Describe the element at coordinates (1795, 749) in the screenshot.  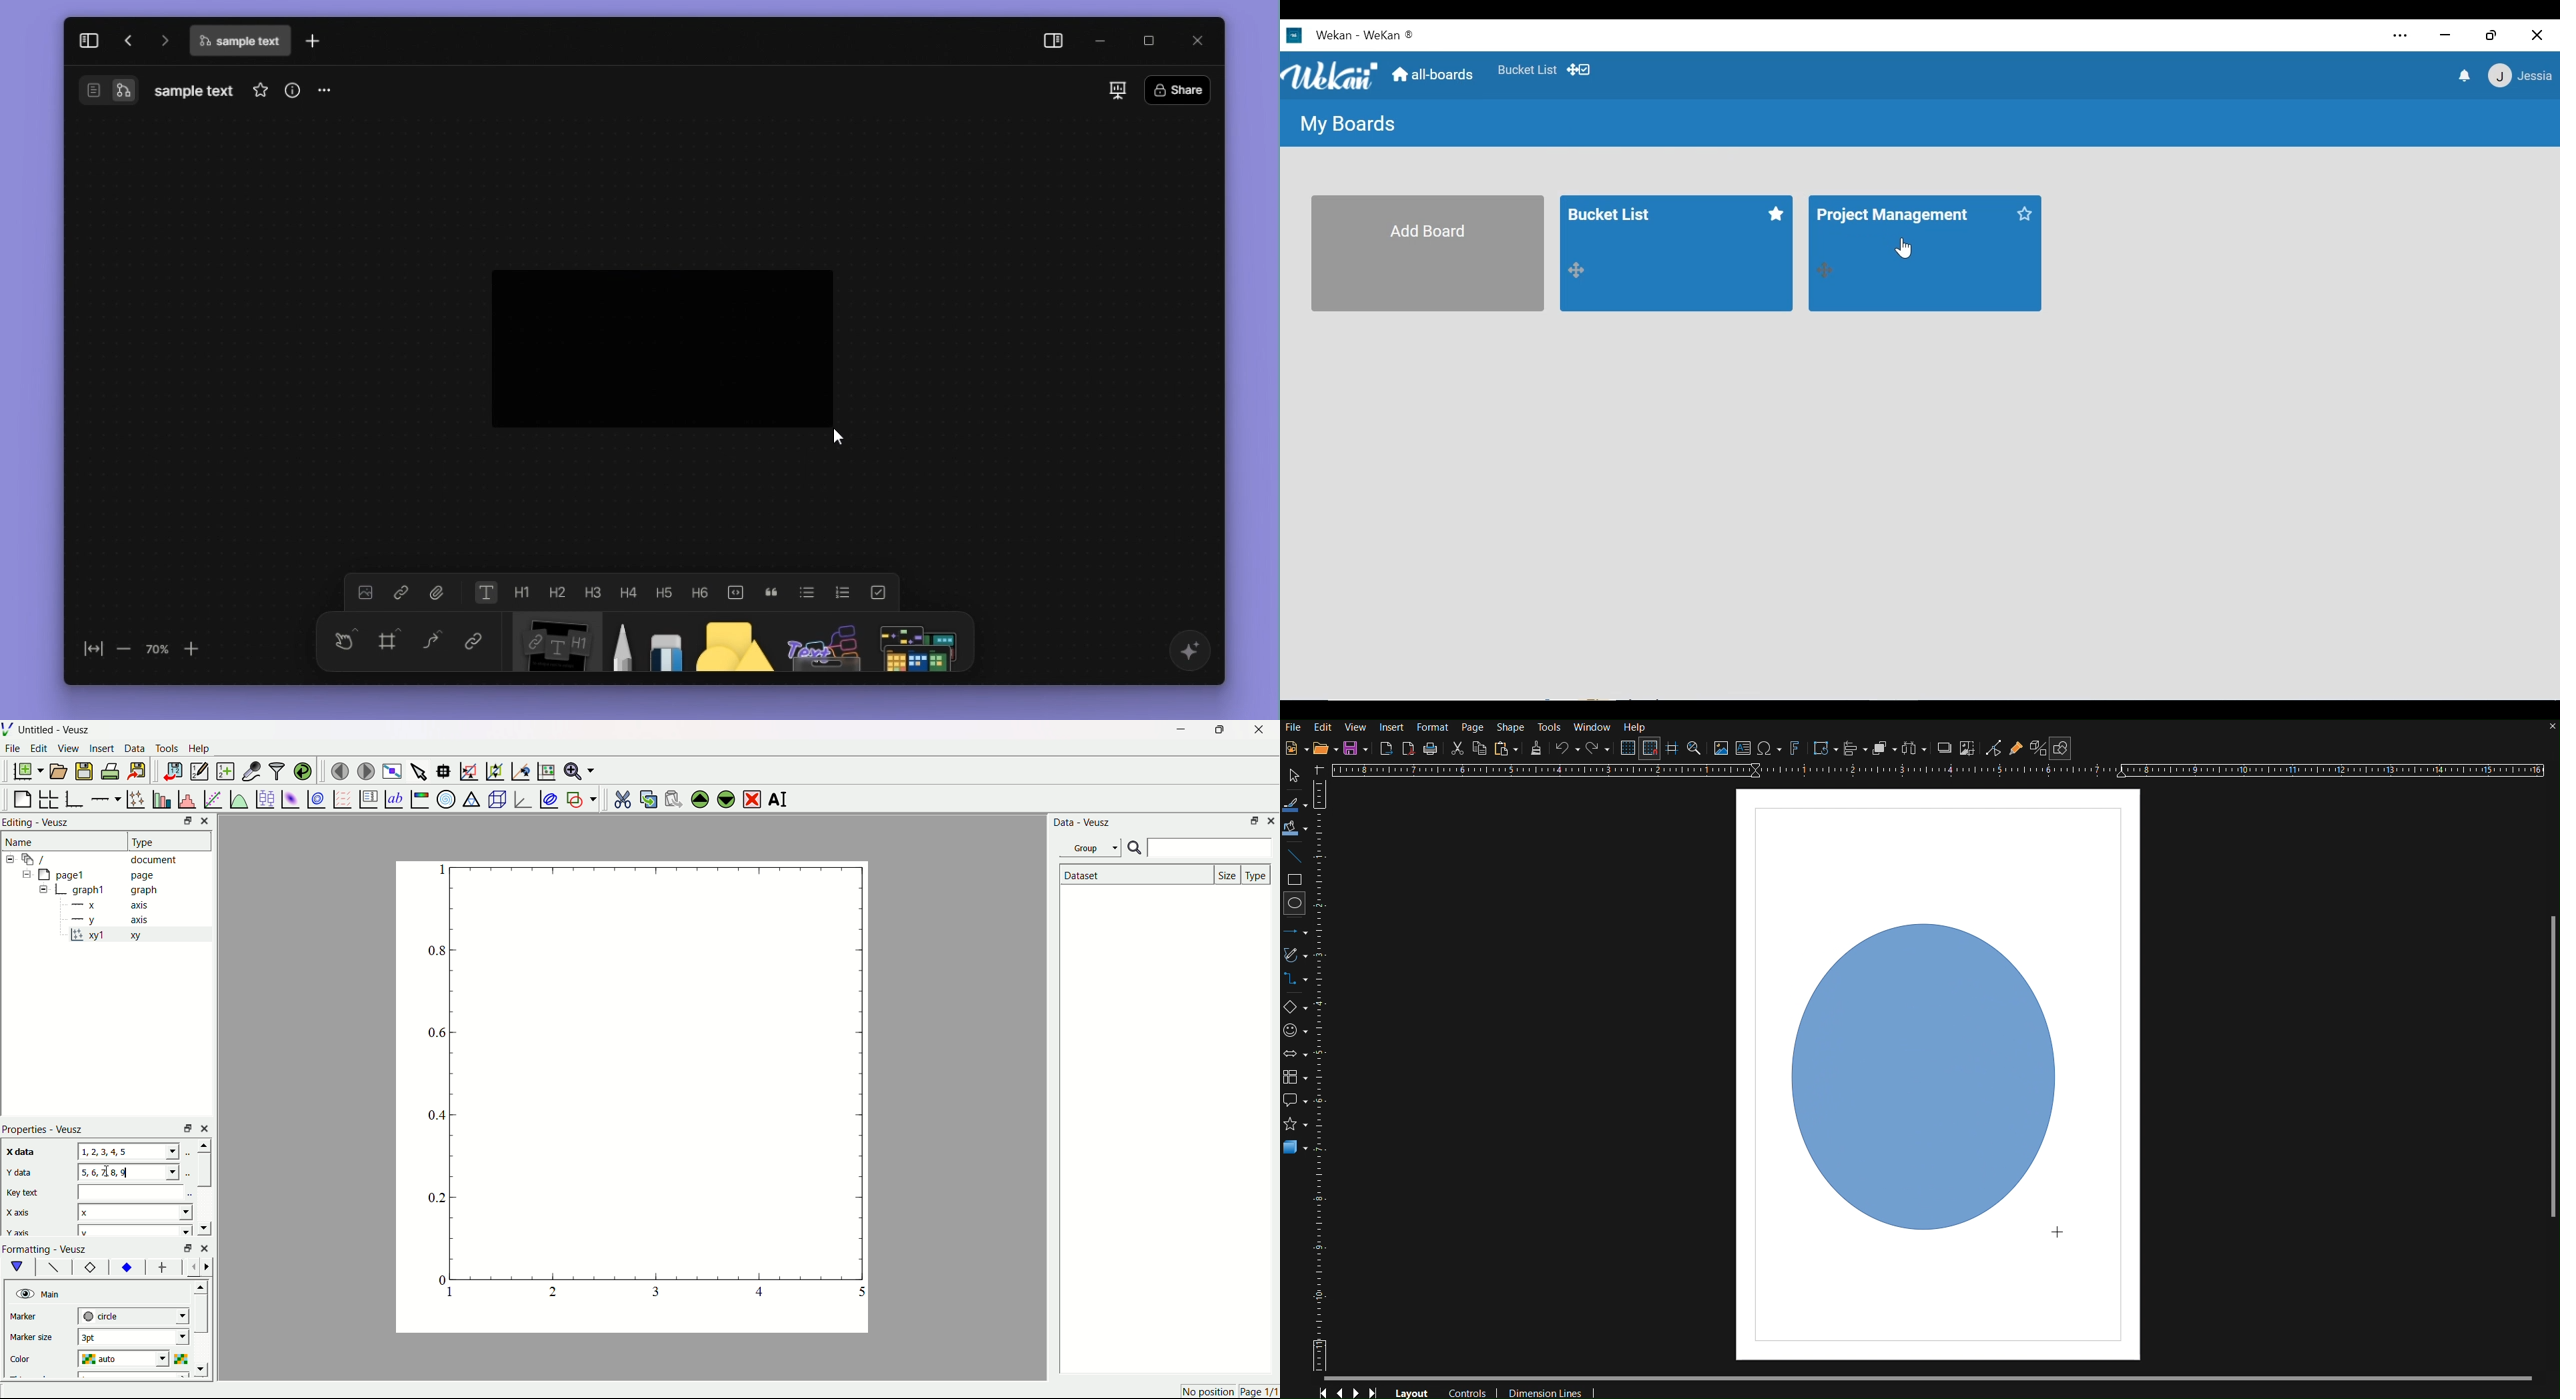
I see `Insert Fontworks` at that location.